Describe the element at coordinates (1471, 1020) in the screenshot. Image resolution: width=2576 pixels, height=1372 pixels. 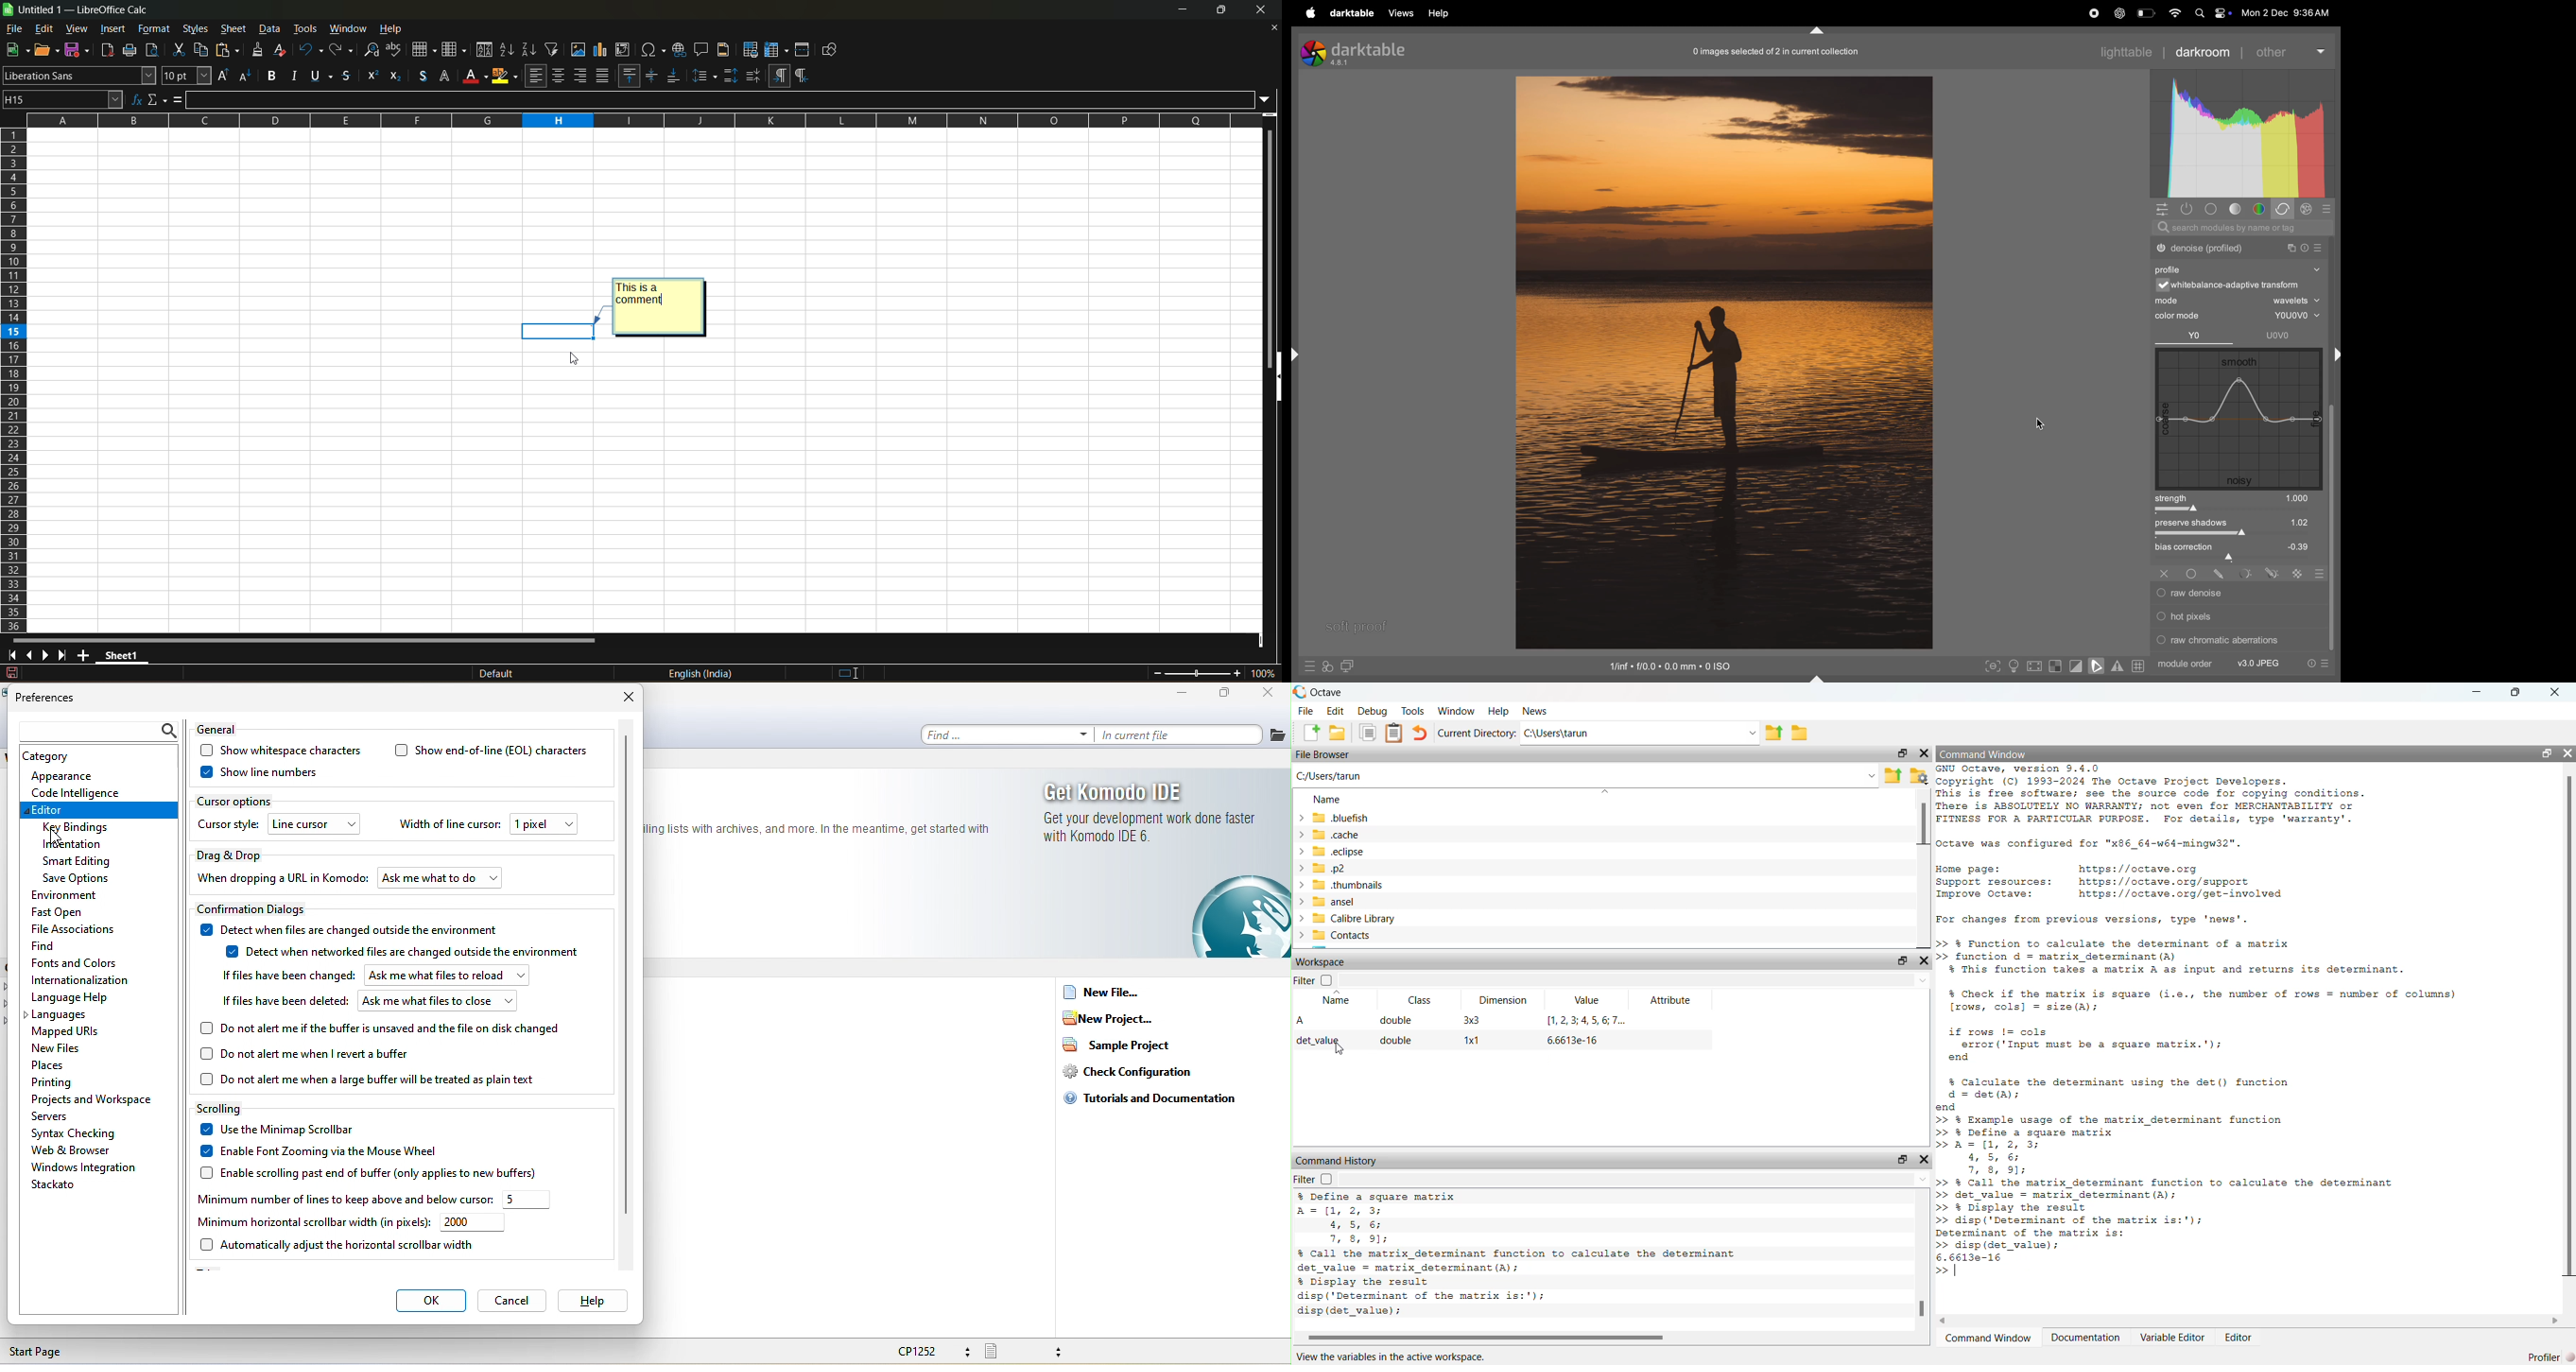
I see `3x3` at that location.